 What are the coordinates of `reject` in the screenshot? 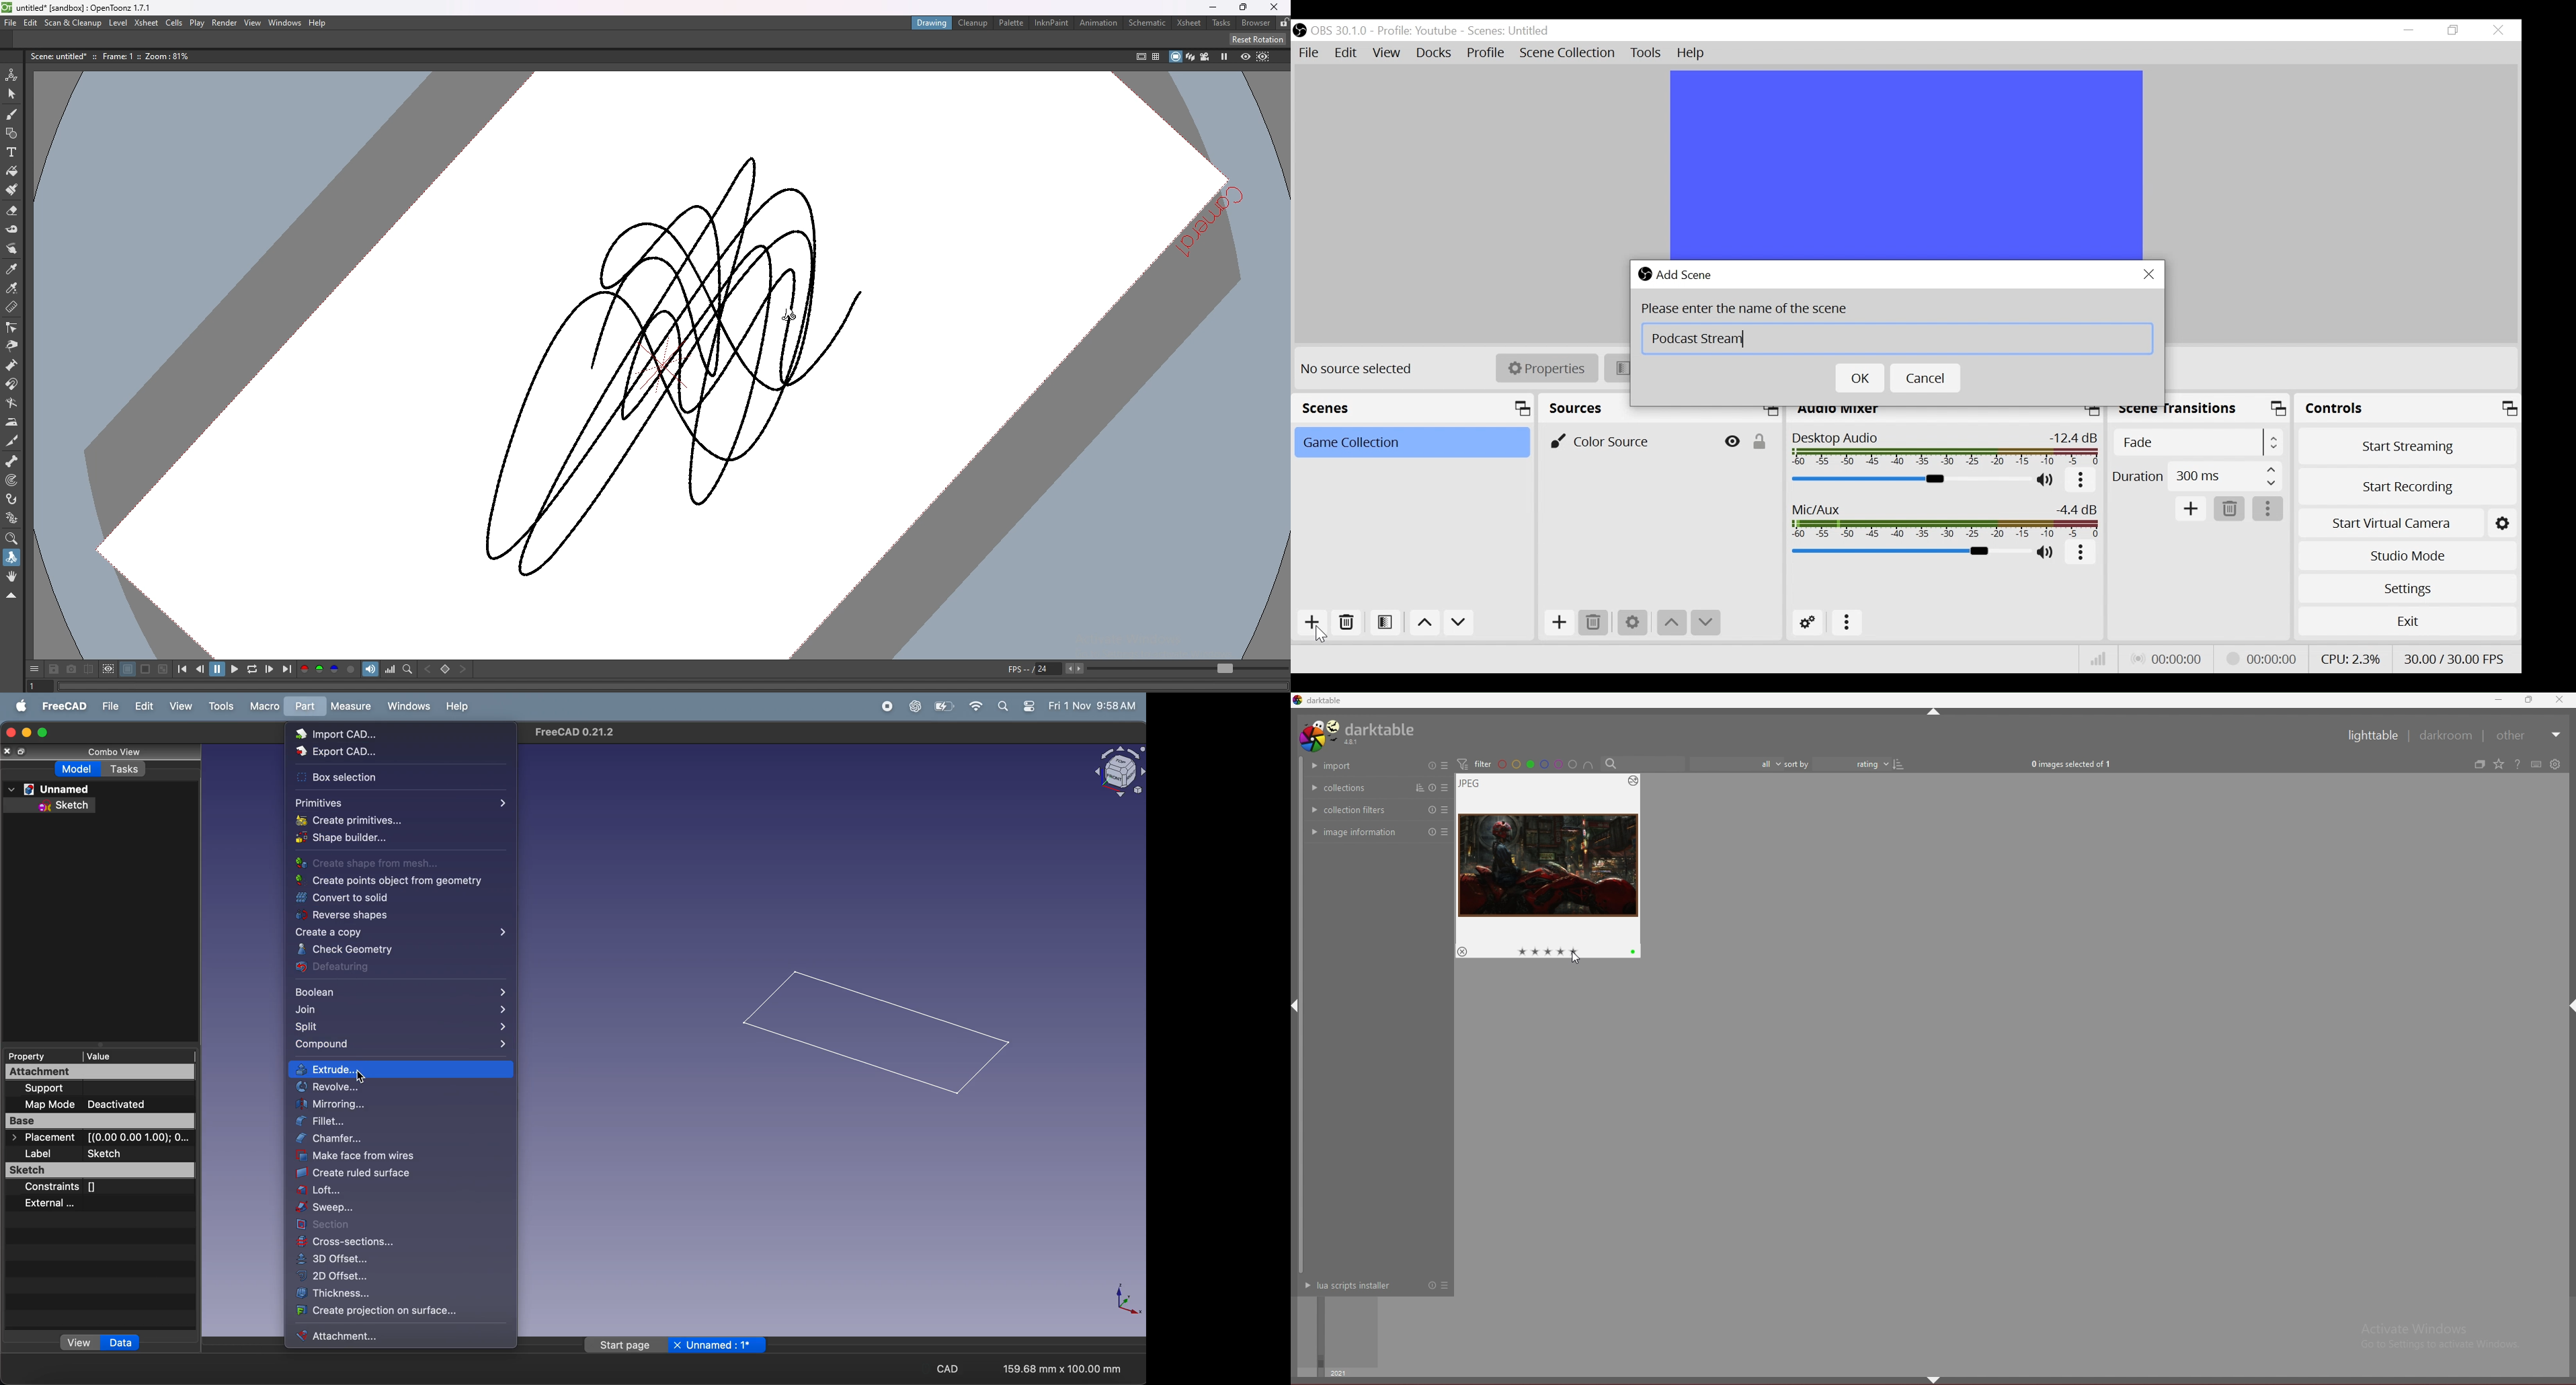 It's located at (1463, 952).